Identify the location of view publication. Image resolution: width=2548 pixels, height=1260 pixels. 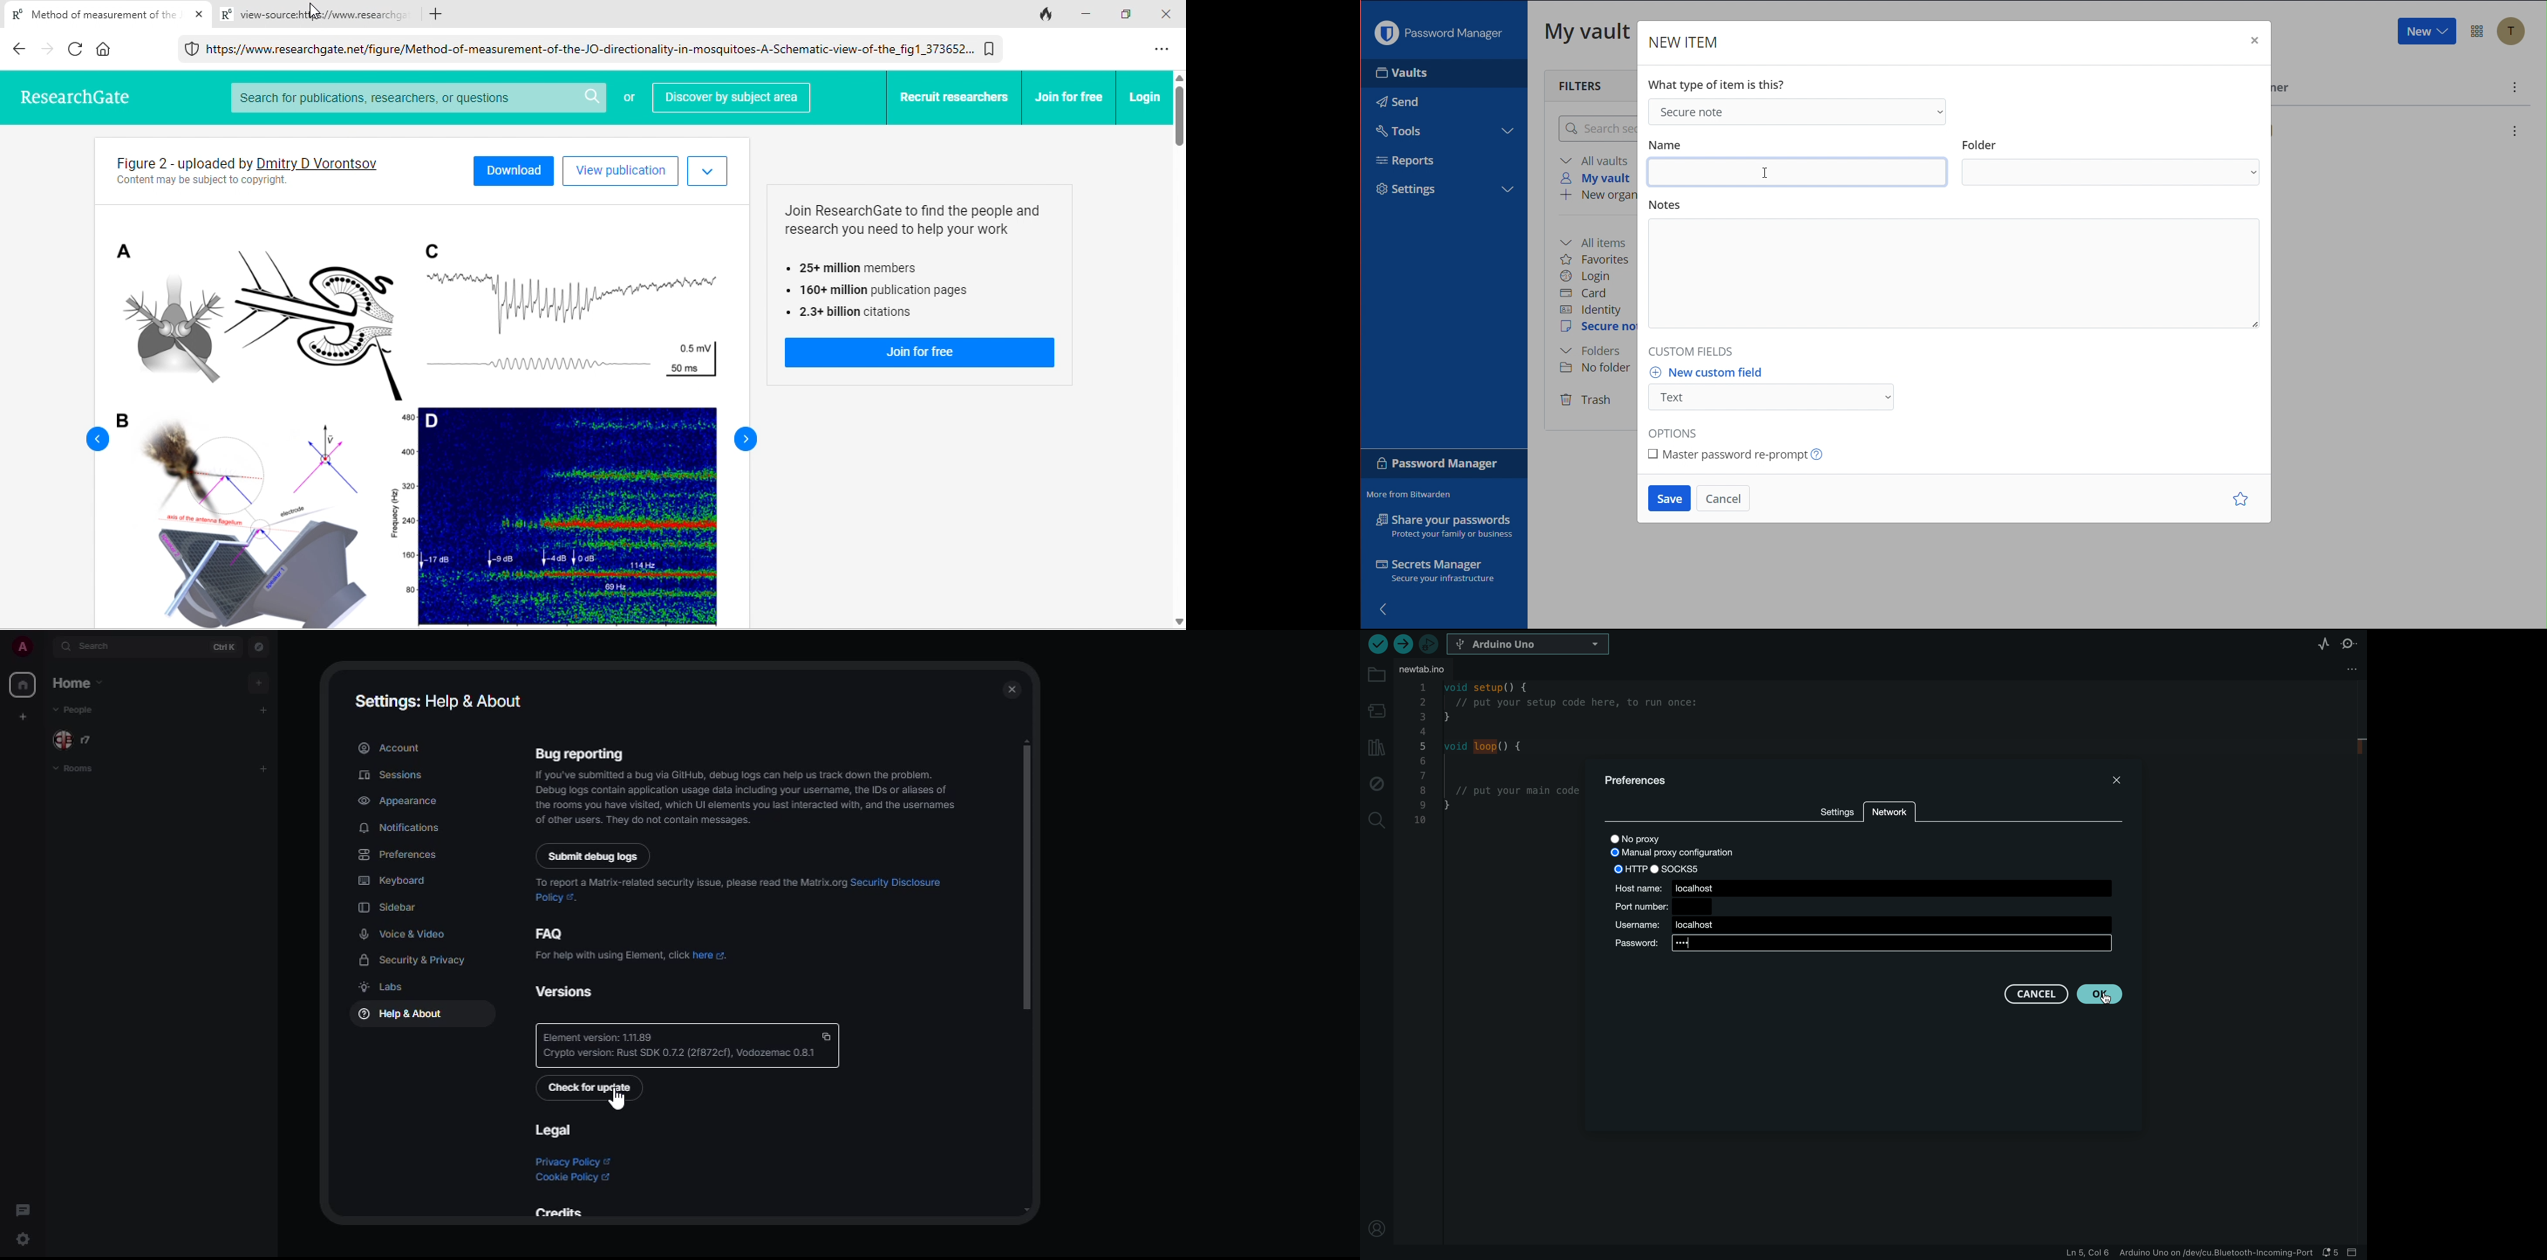
(621, 170).